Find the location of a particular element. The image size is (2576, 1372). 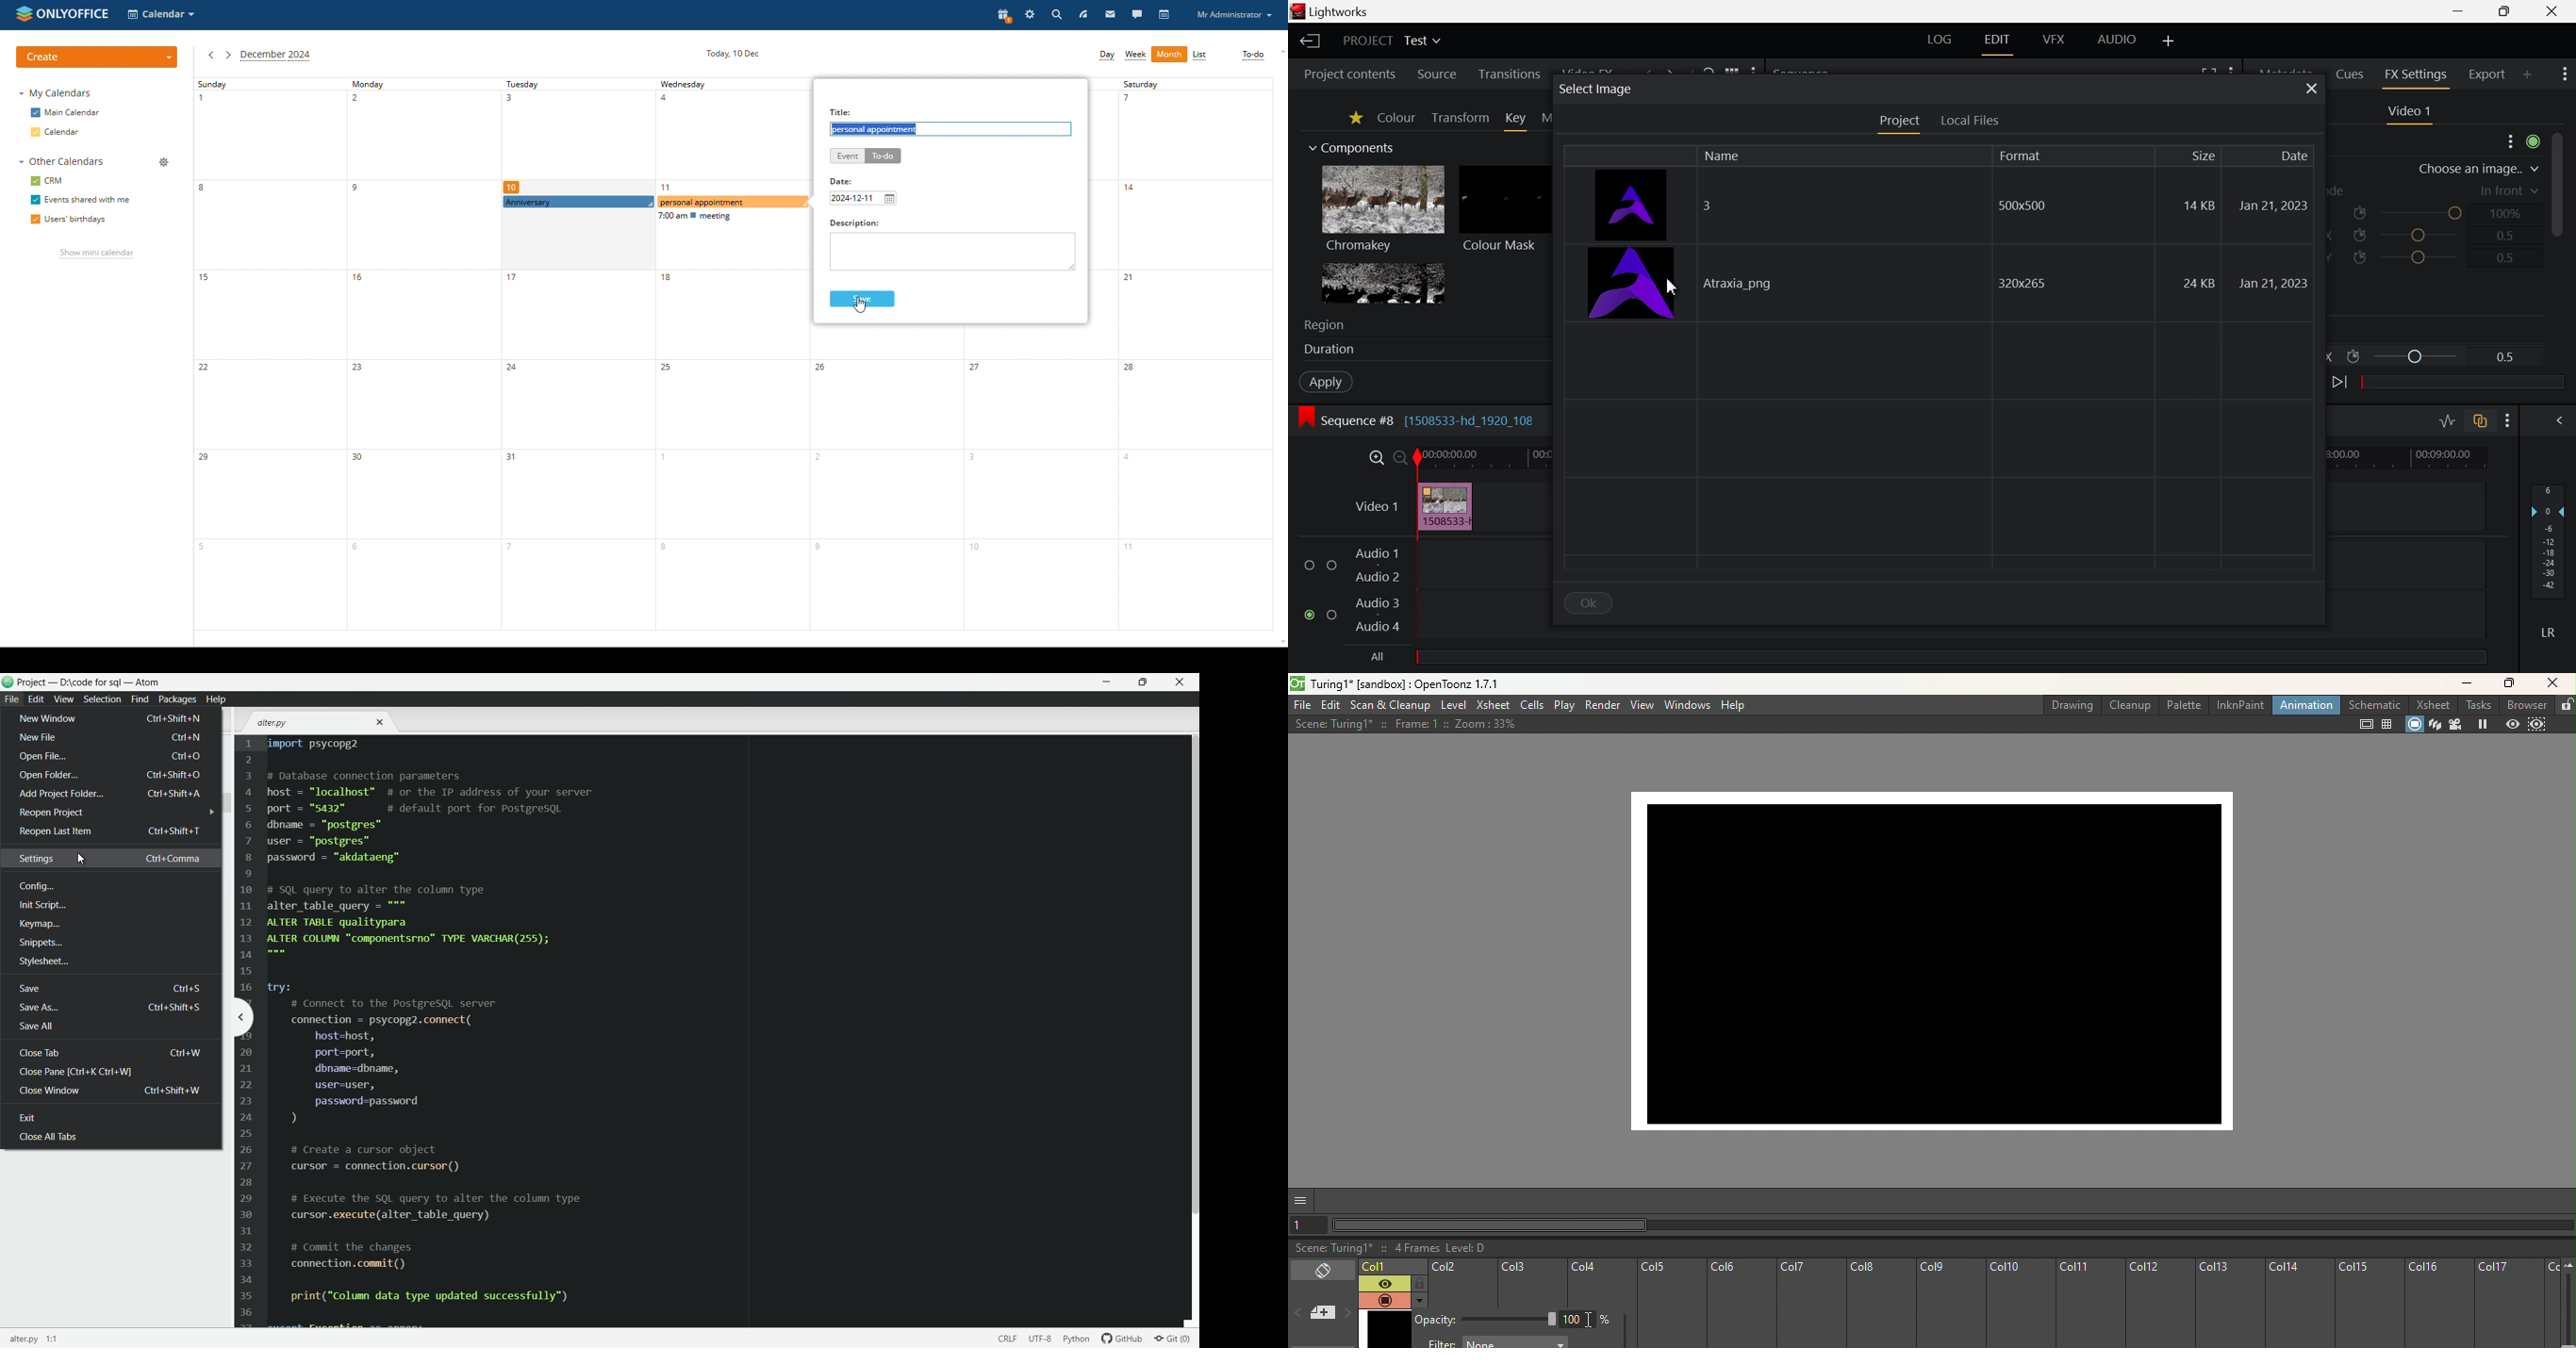

Set the current frame is located at coordinates (1311, 1225).